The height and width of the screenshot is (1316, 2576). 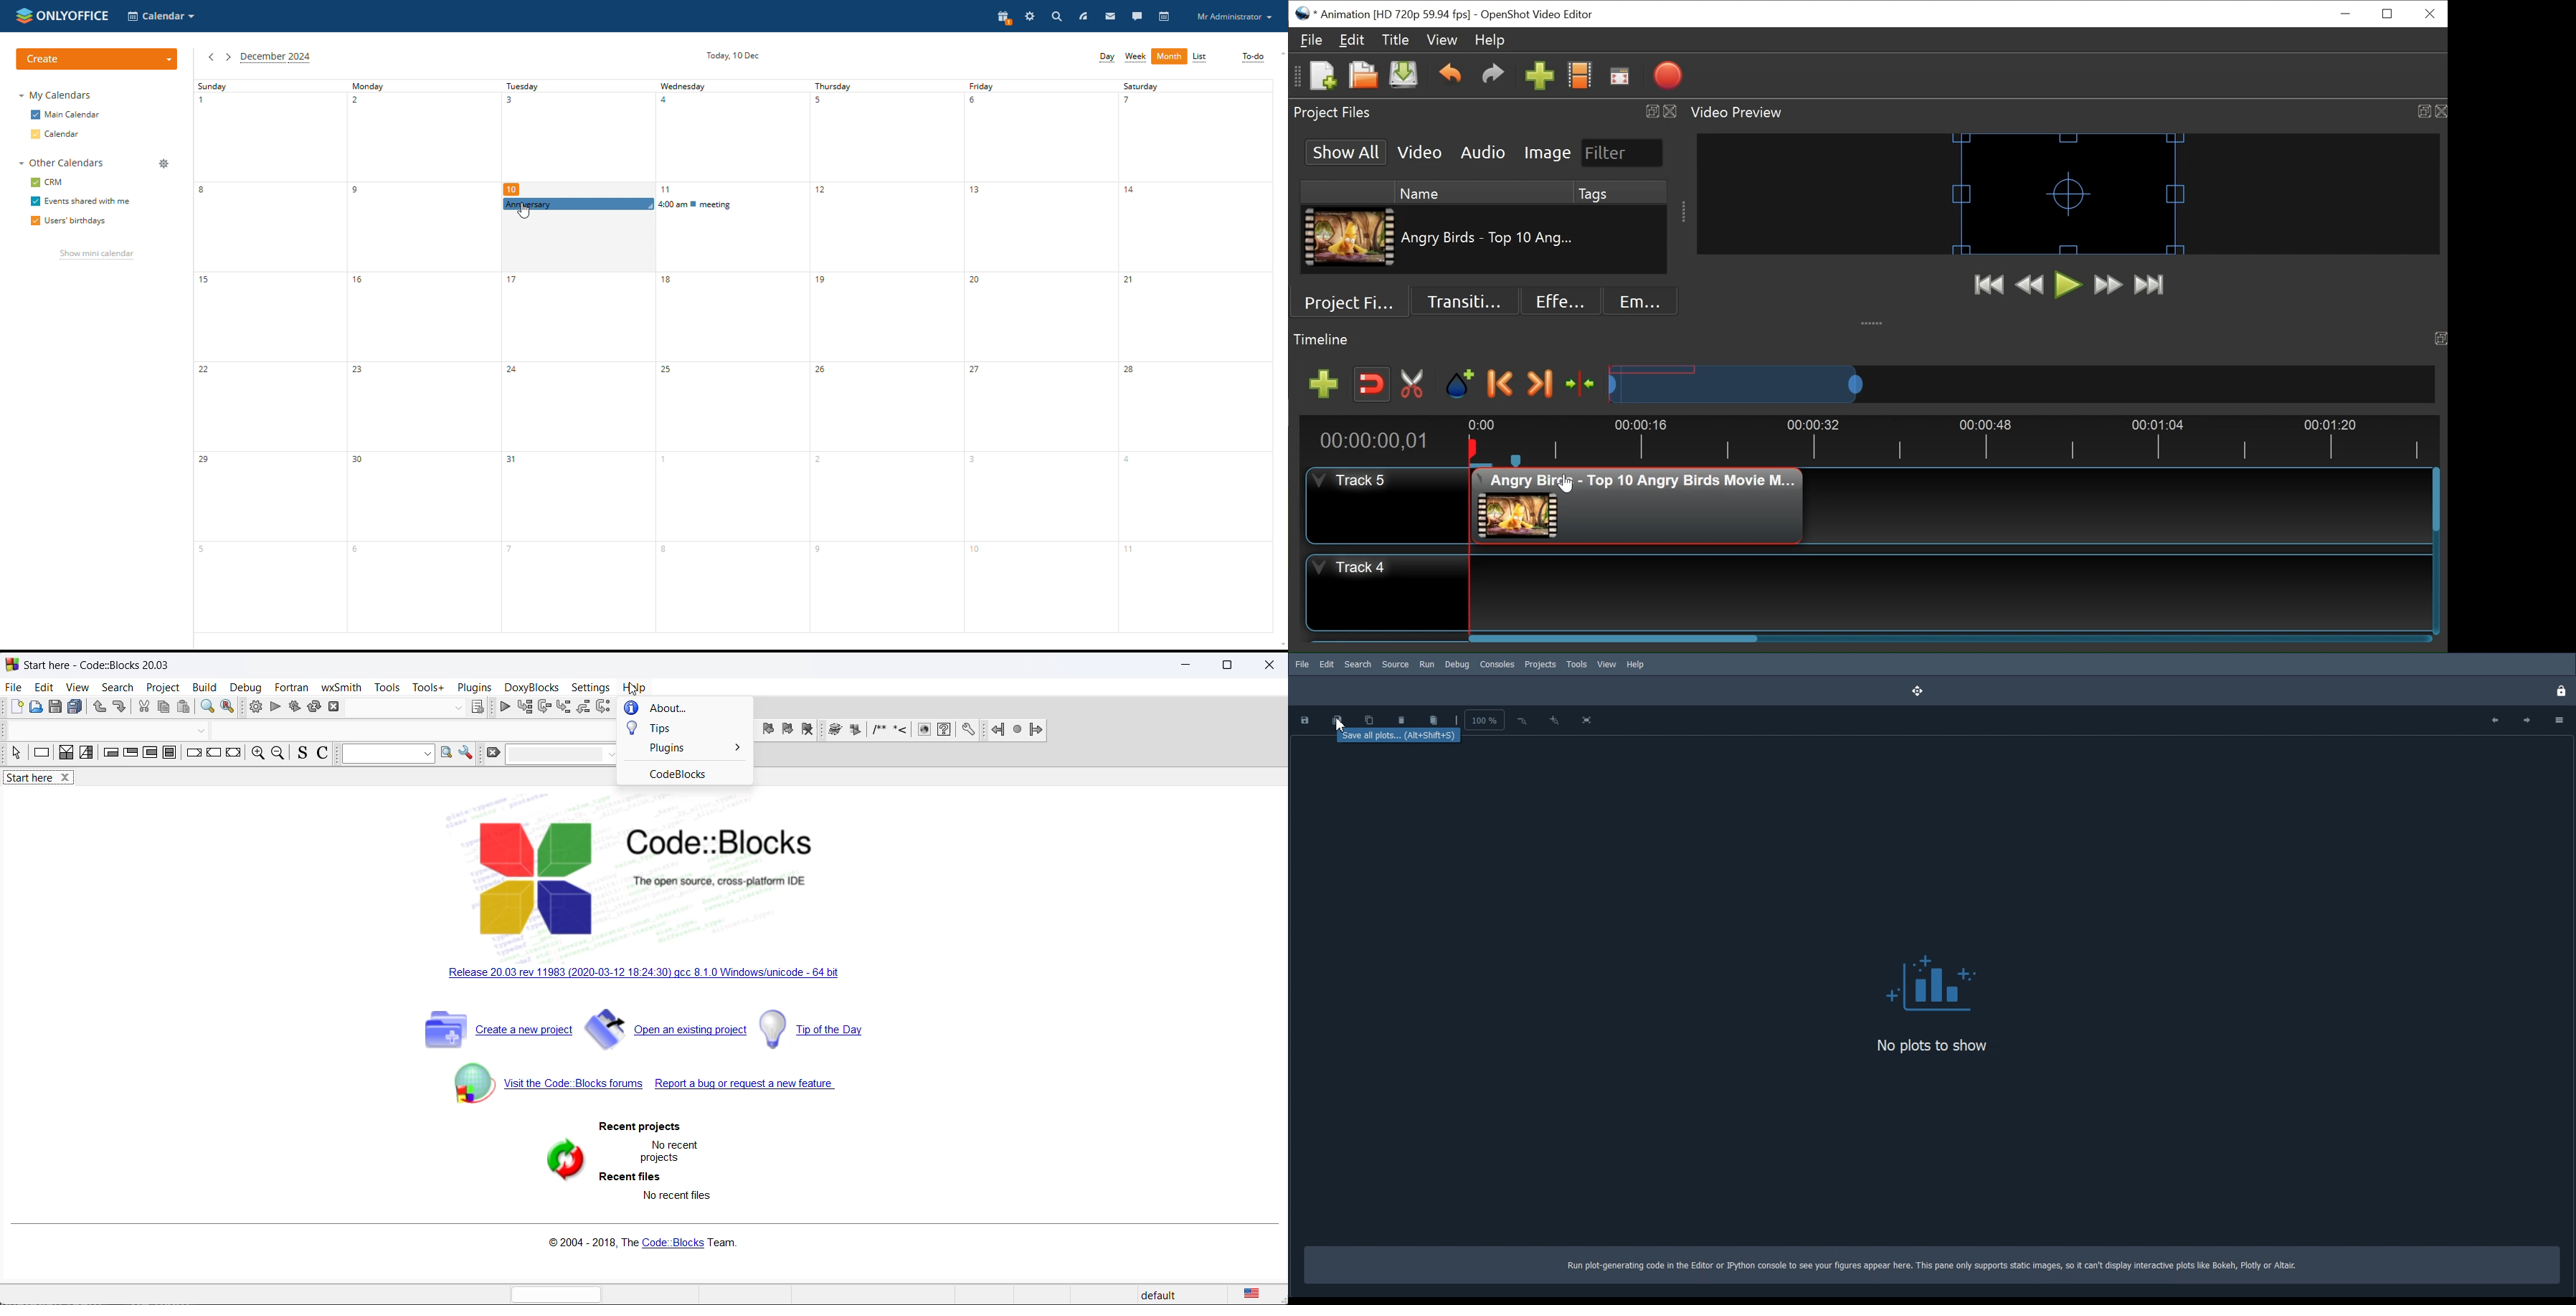 I want to click on Save all plots. (Alt+Shift+S), so click(x=1396, y=736).